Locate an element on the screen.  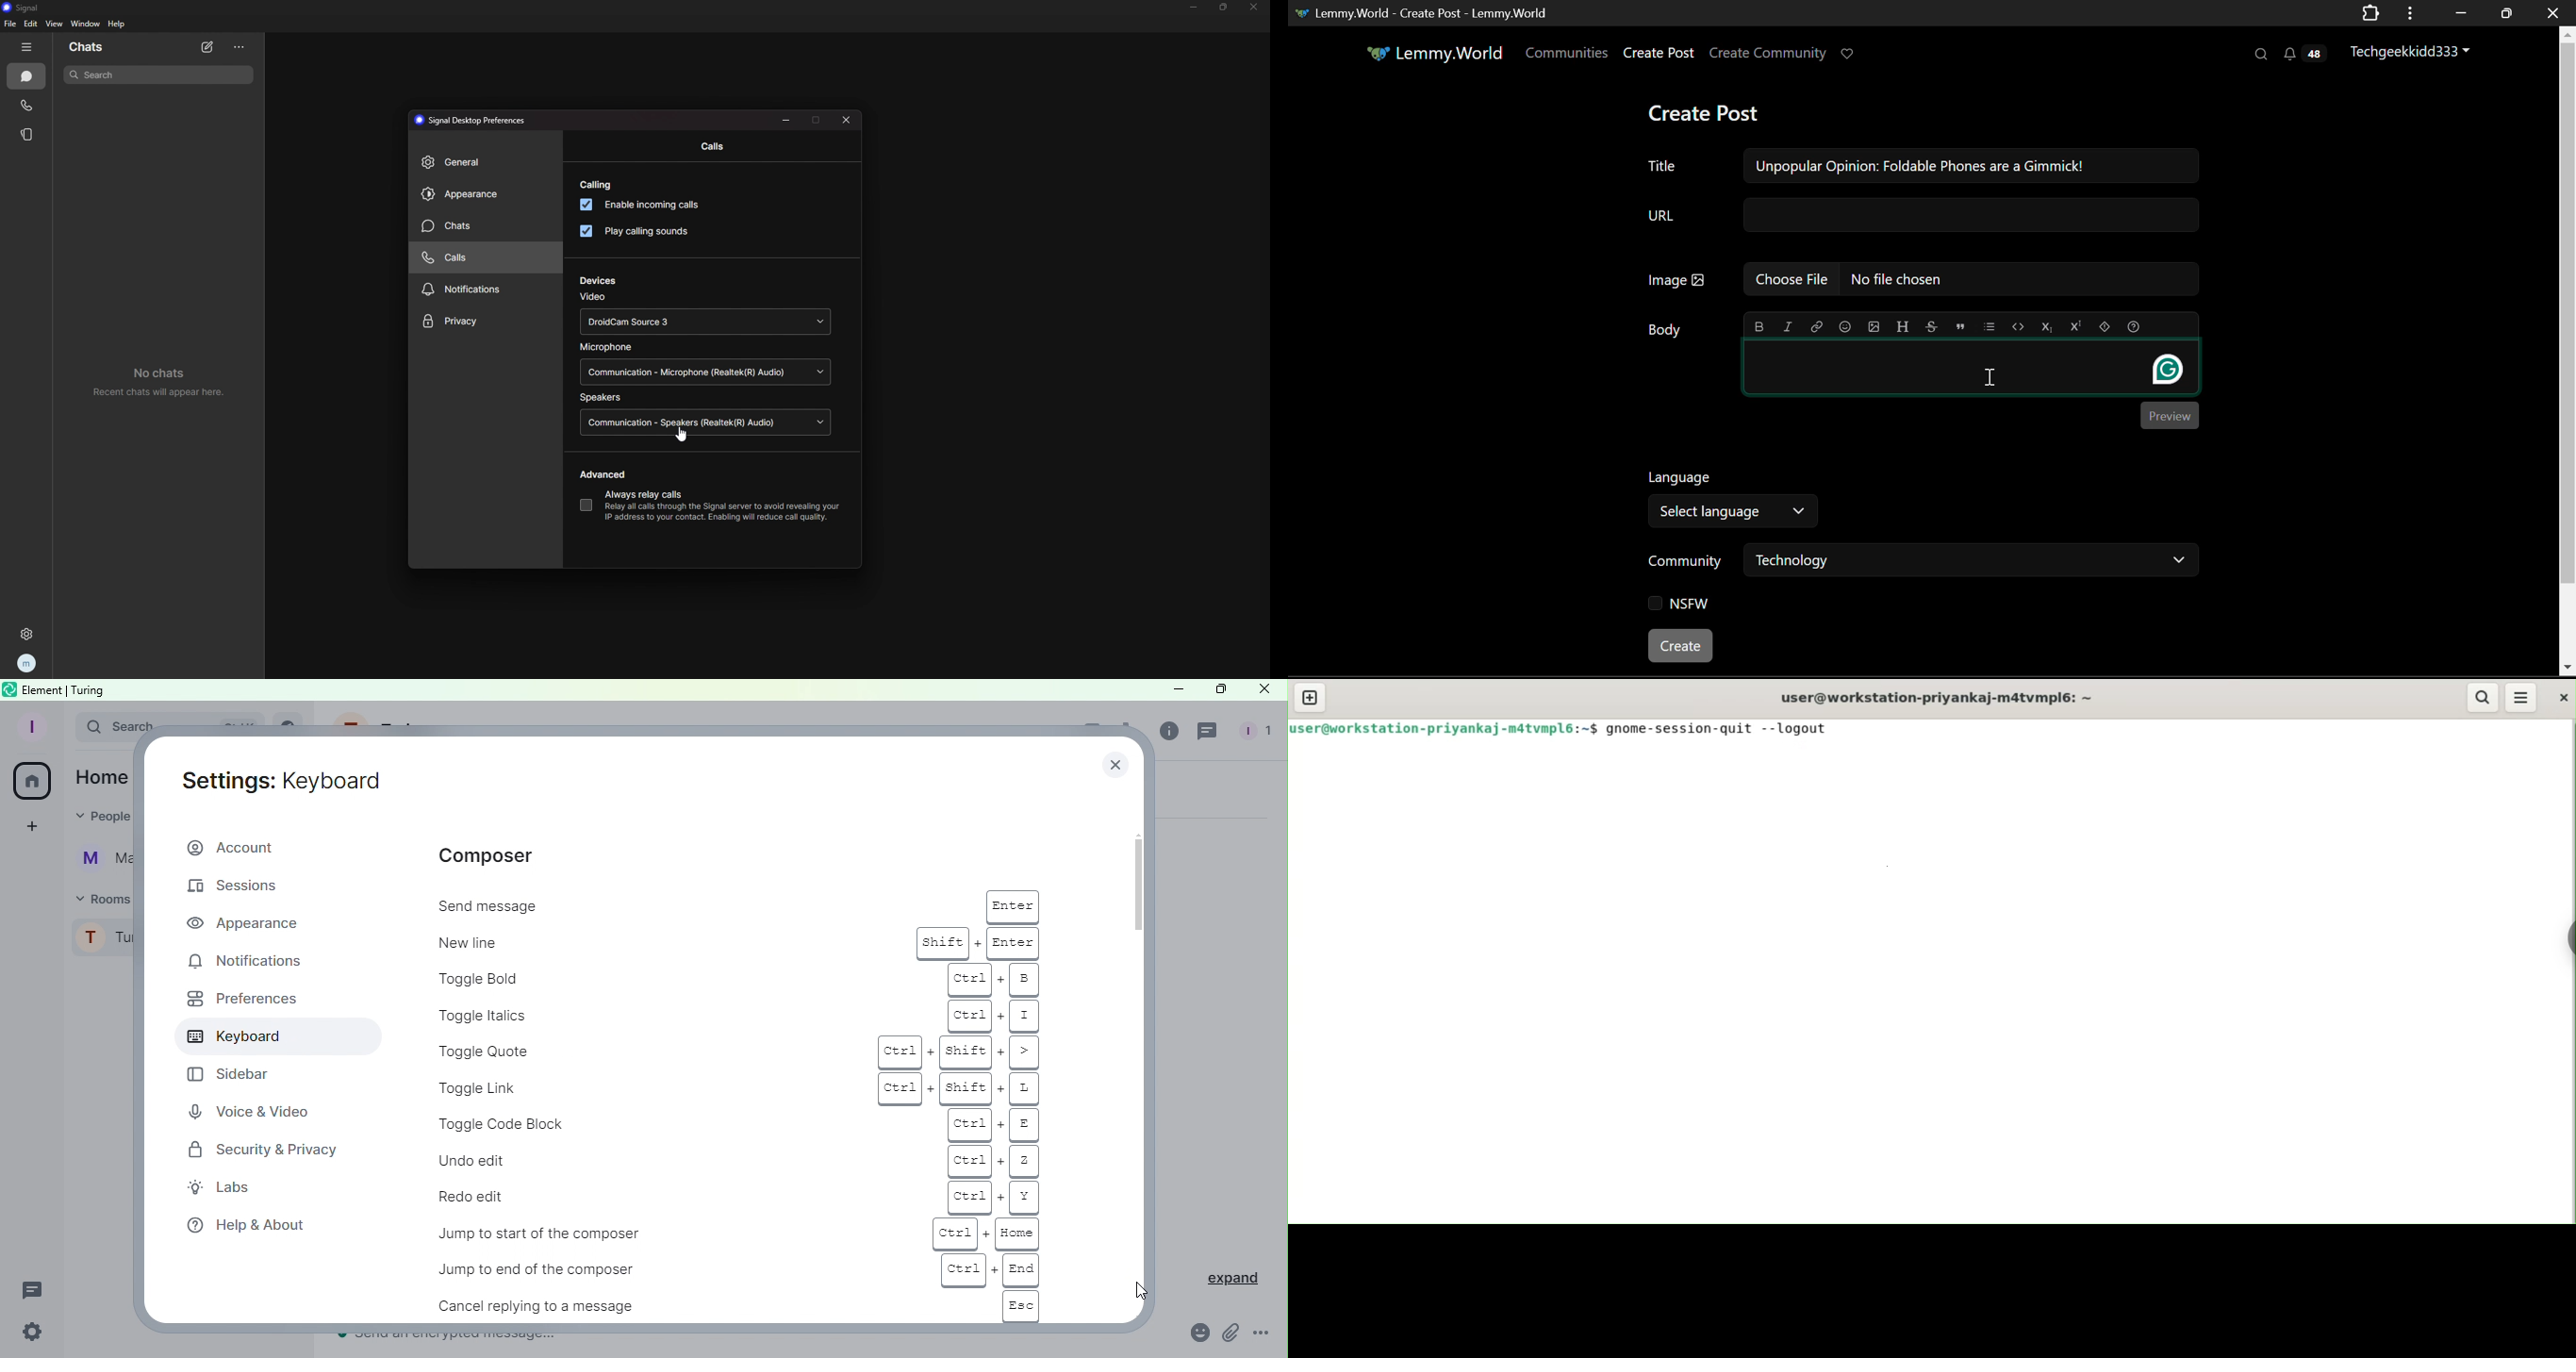
Appearnace is located at coordinates (247, 923).